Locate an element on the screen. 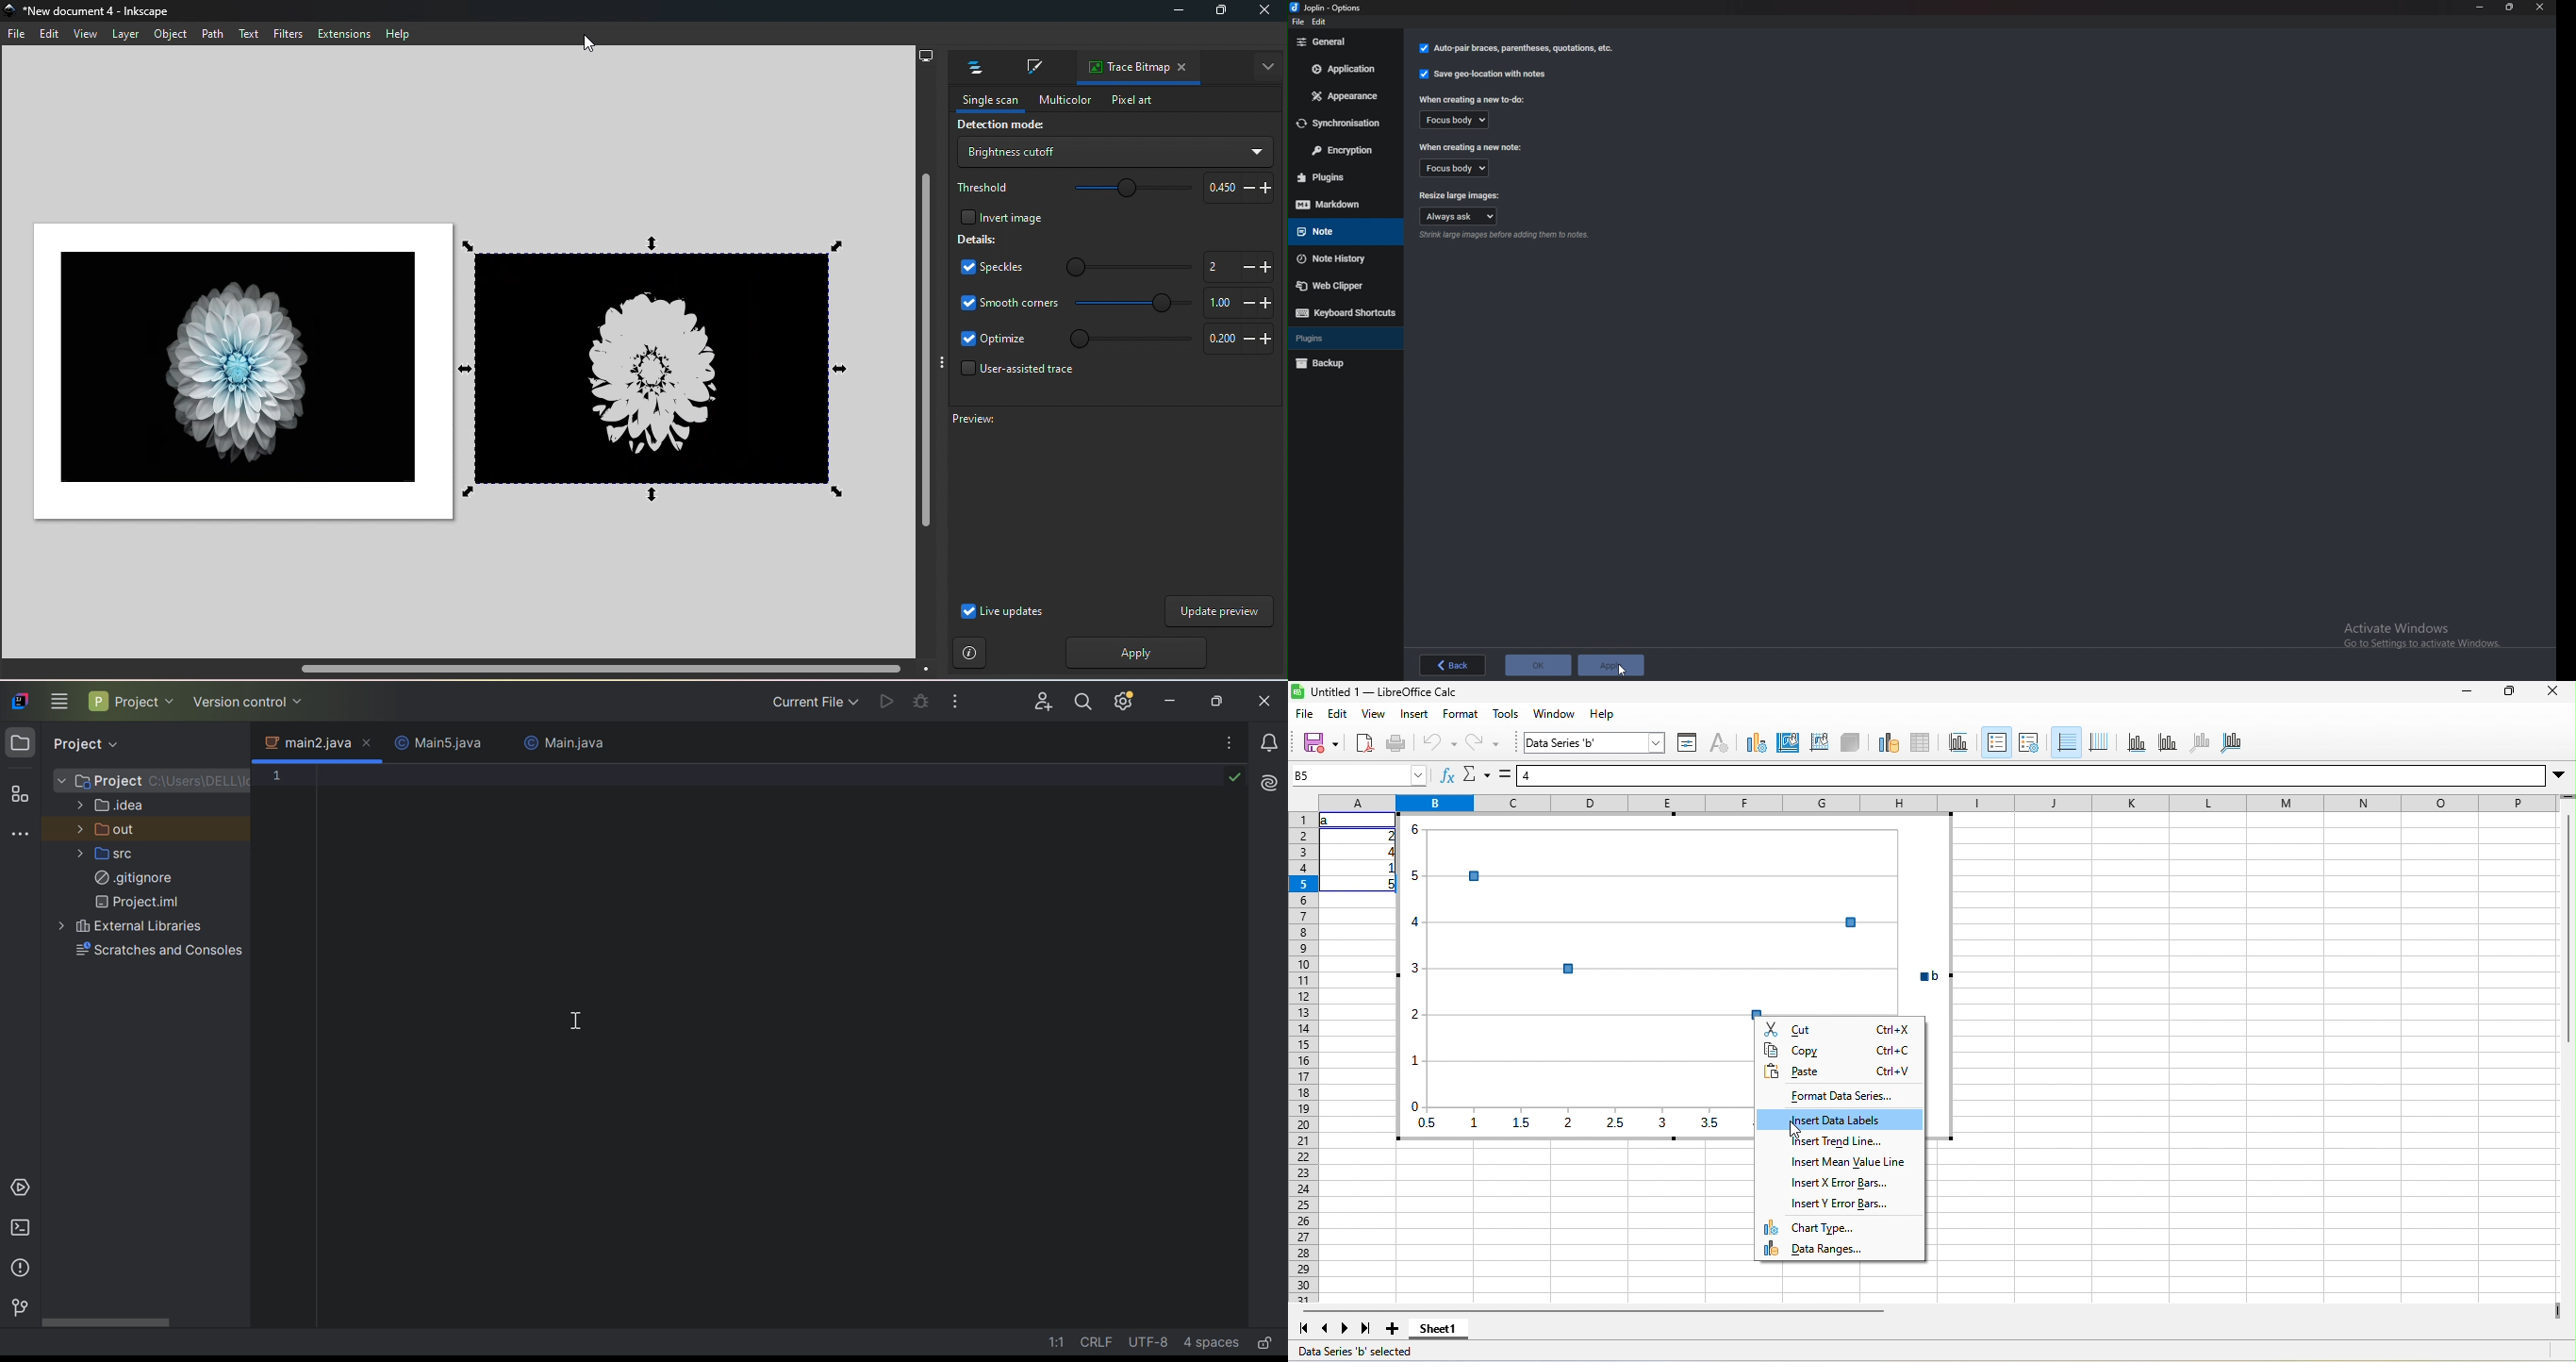 The width and height of the screenshot is (2576, 1372). cursor is located at coordinates (1619, 672).